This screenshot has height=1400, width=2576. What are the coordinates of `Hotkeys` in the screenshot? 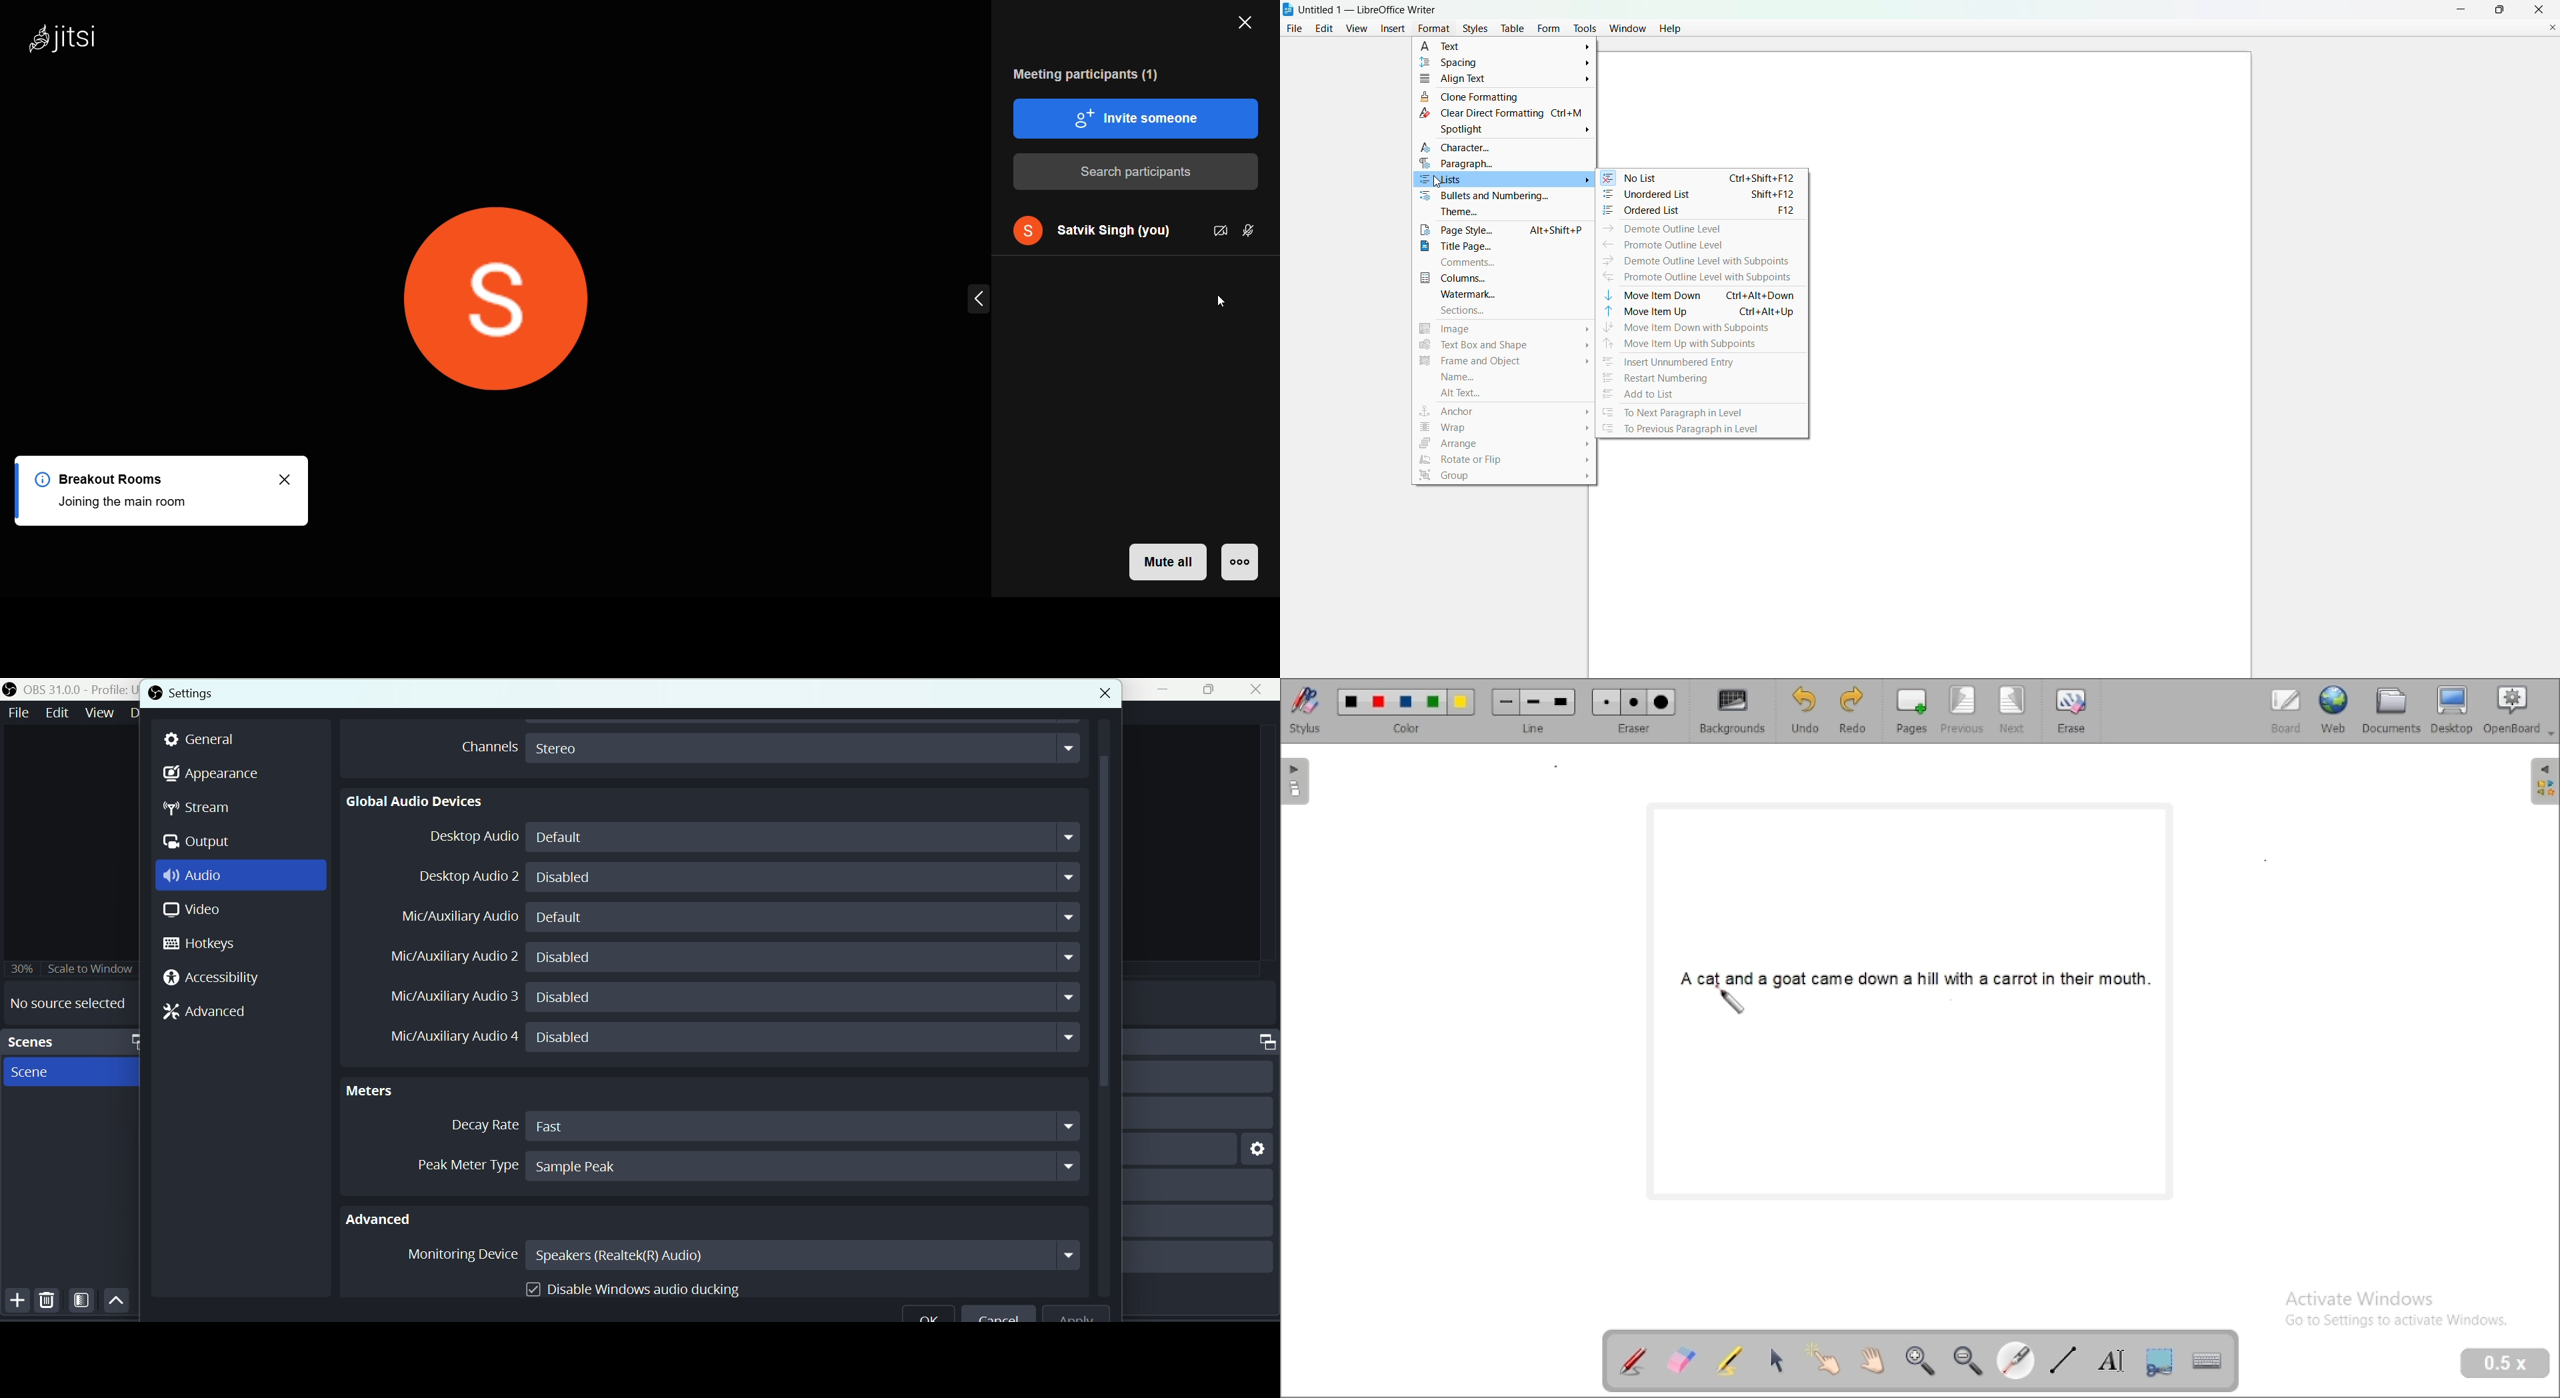 It's located at (209, 945).